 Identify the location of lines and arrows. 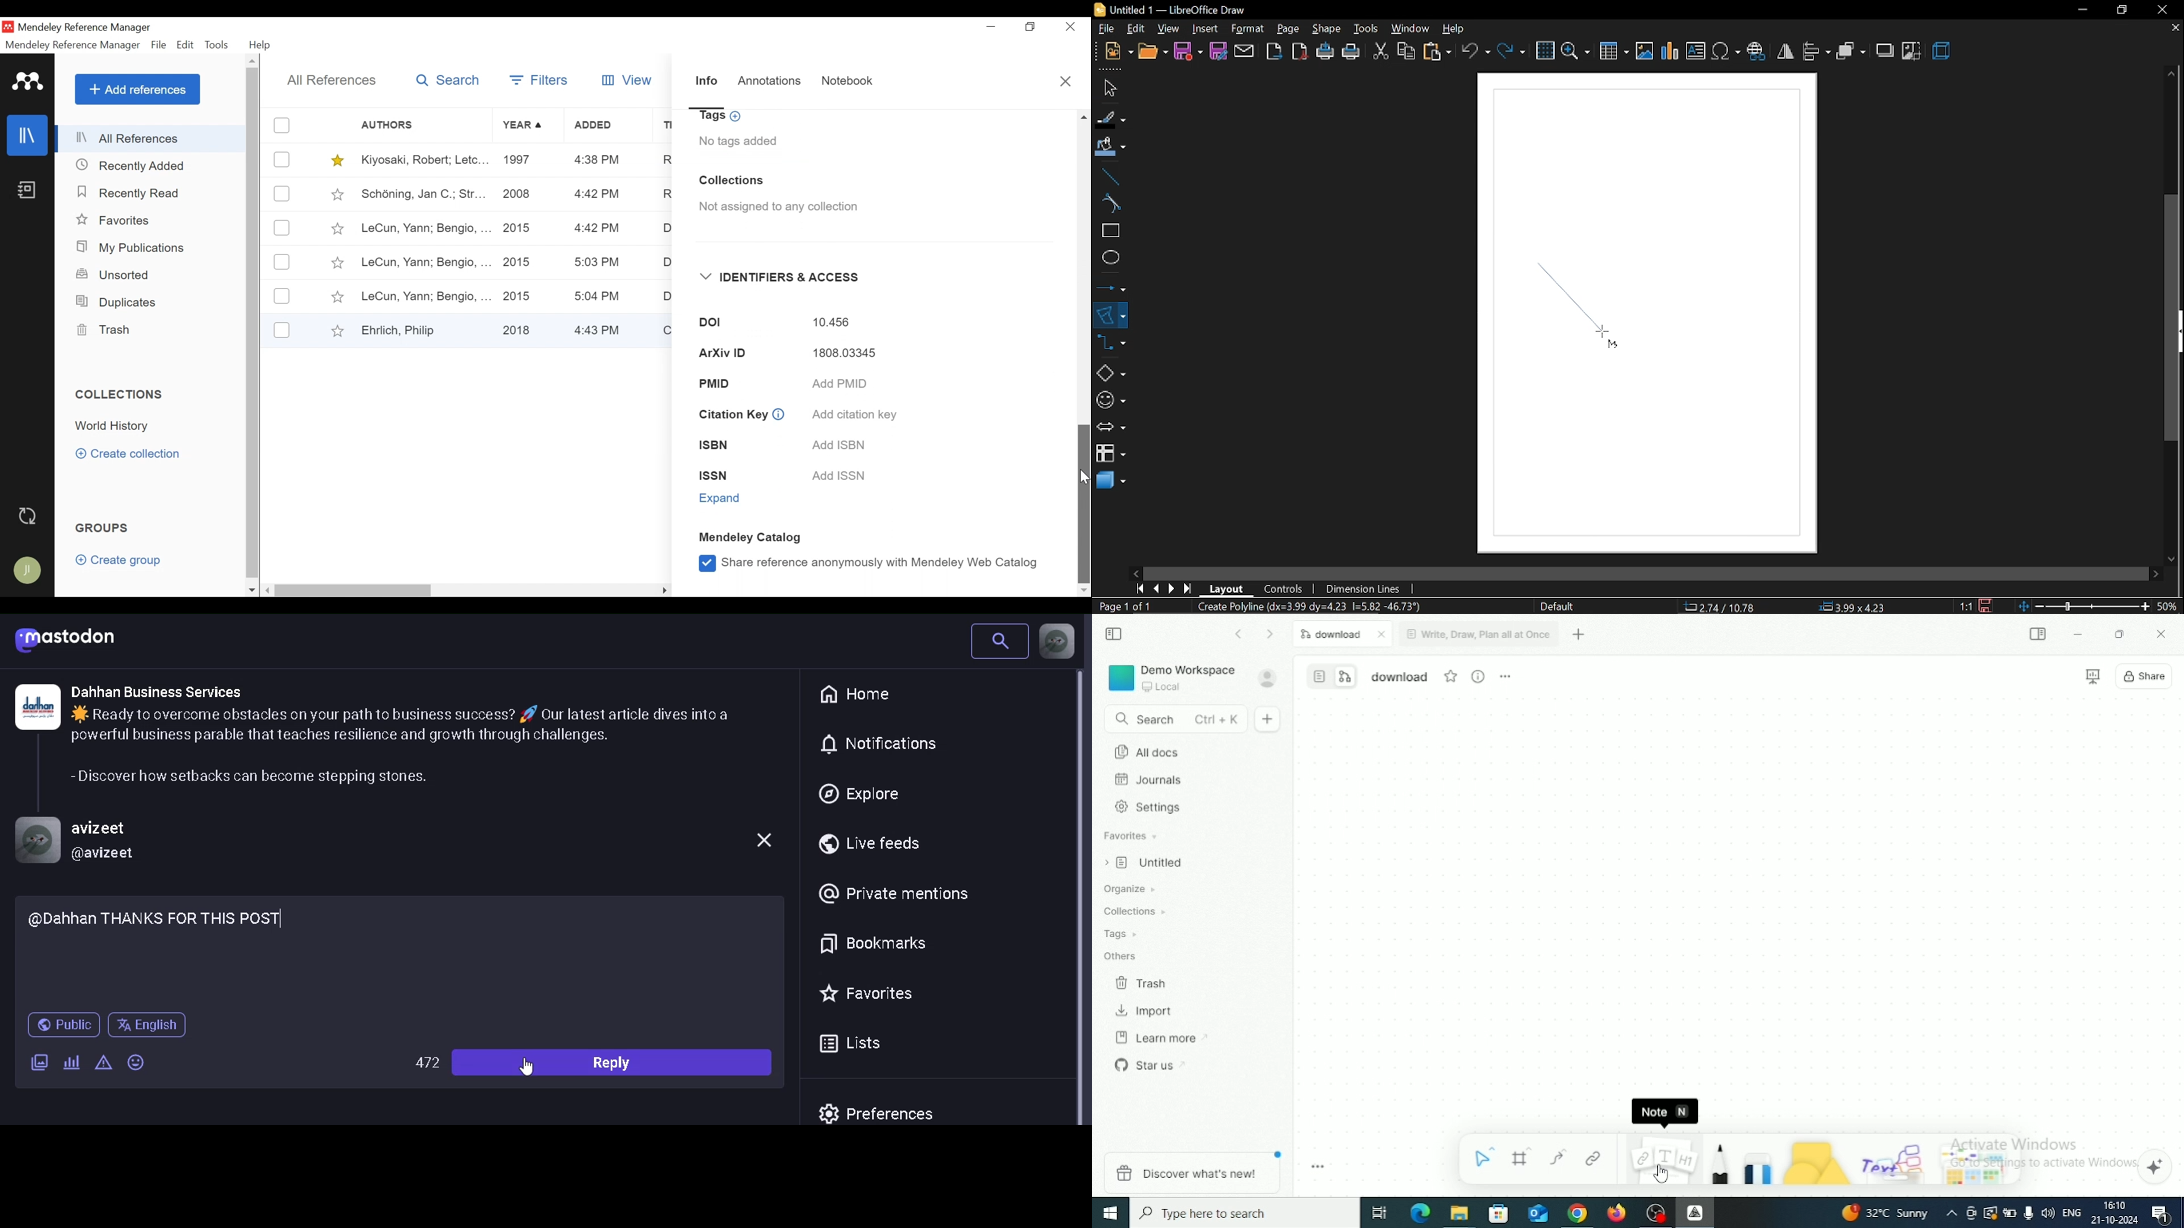
(1112, 285).